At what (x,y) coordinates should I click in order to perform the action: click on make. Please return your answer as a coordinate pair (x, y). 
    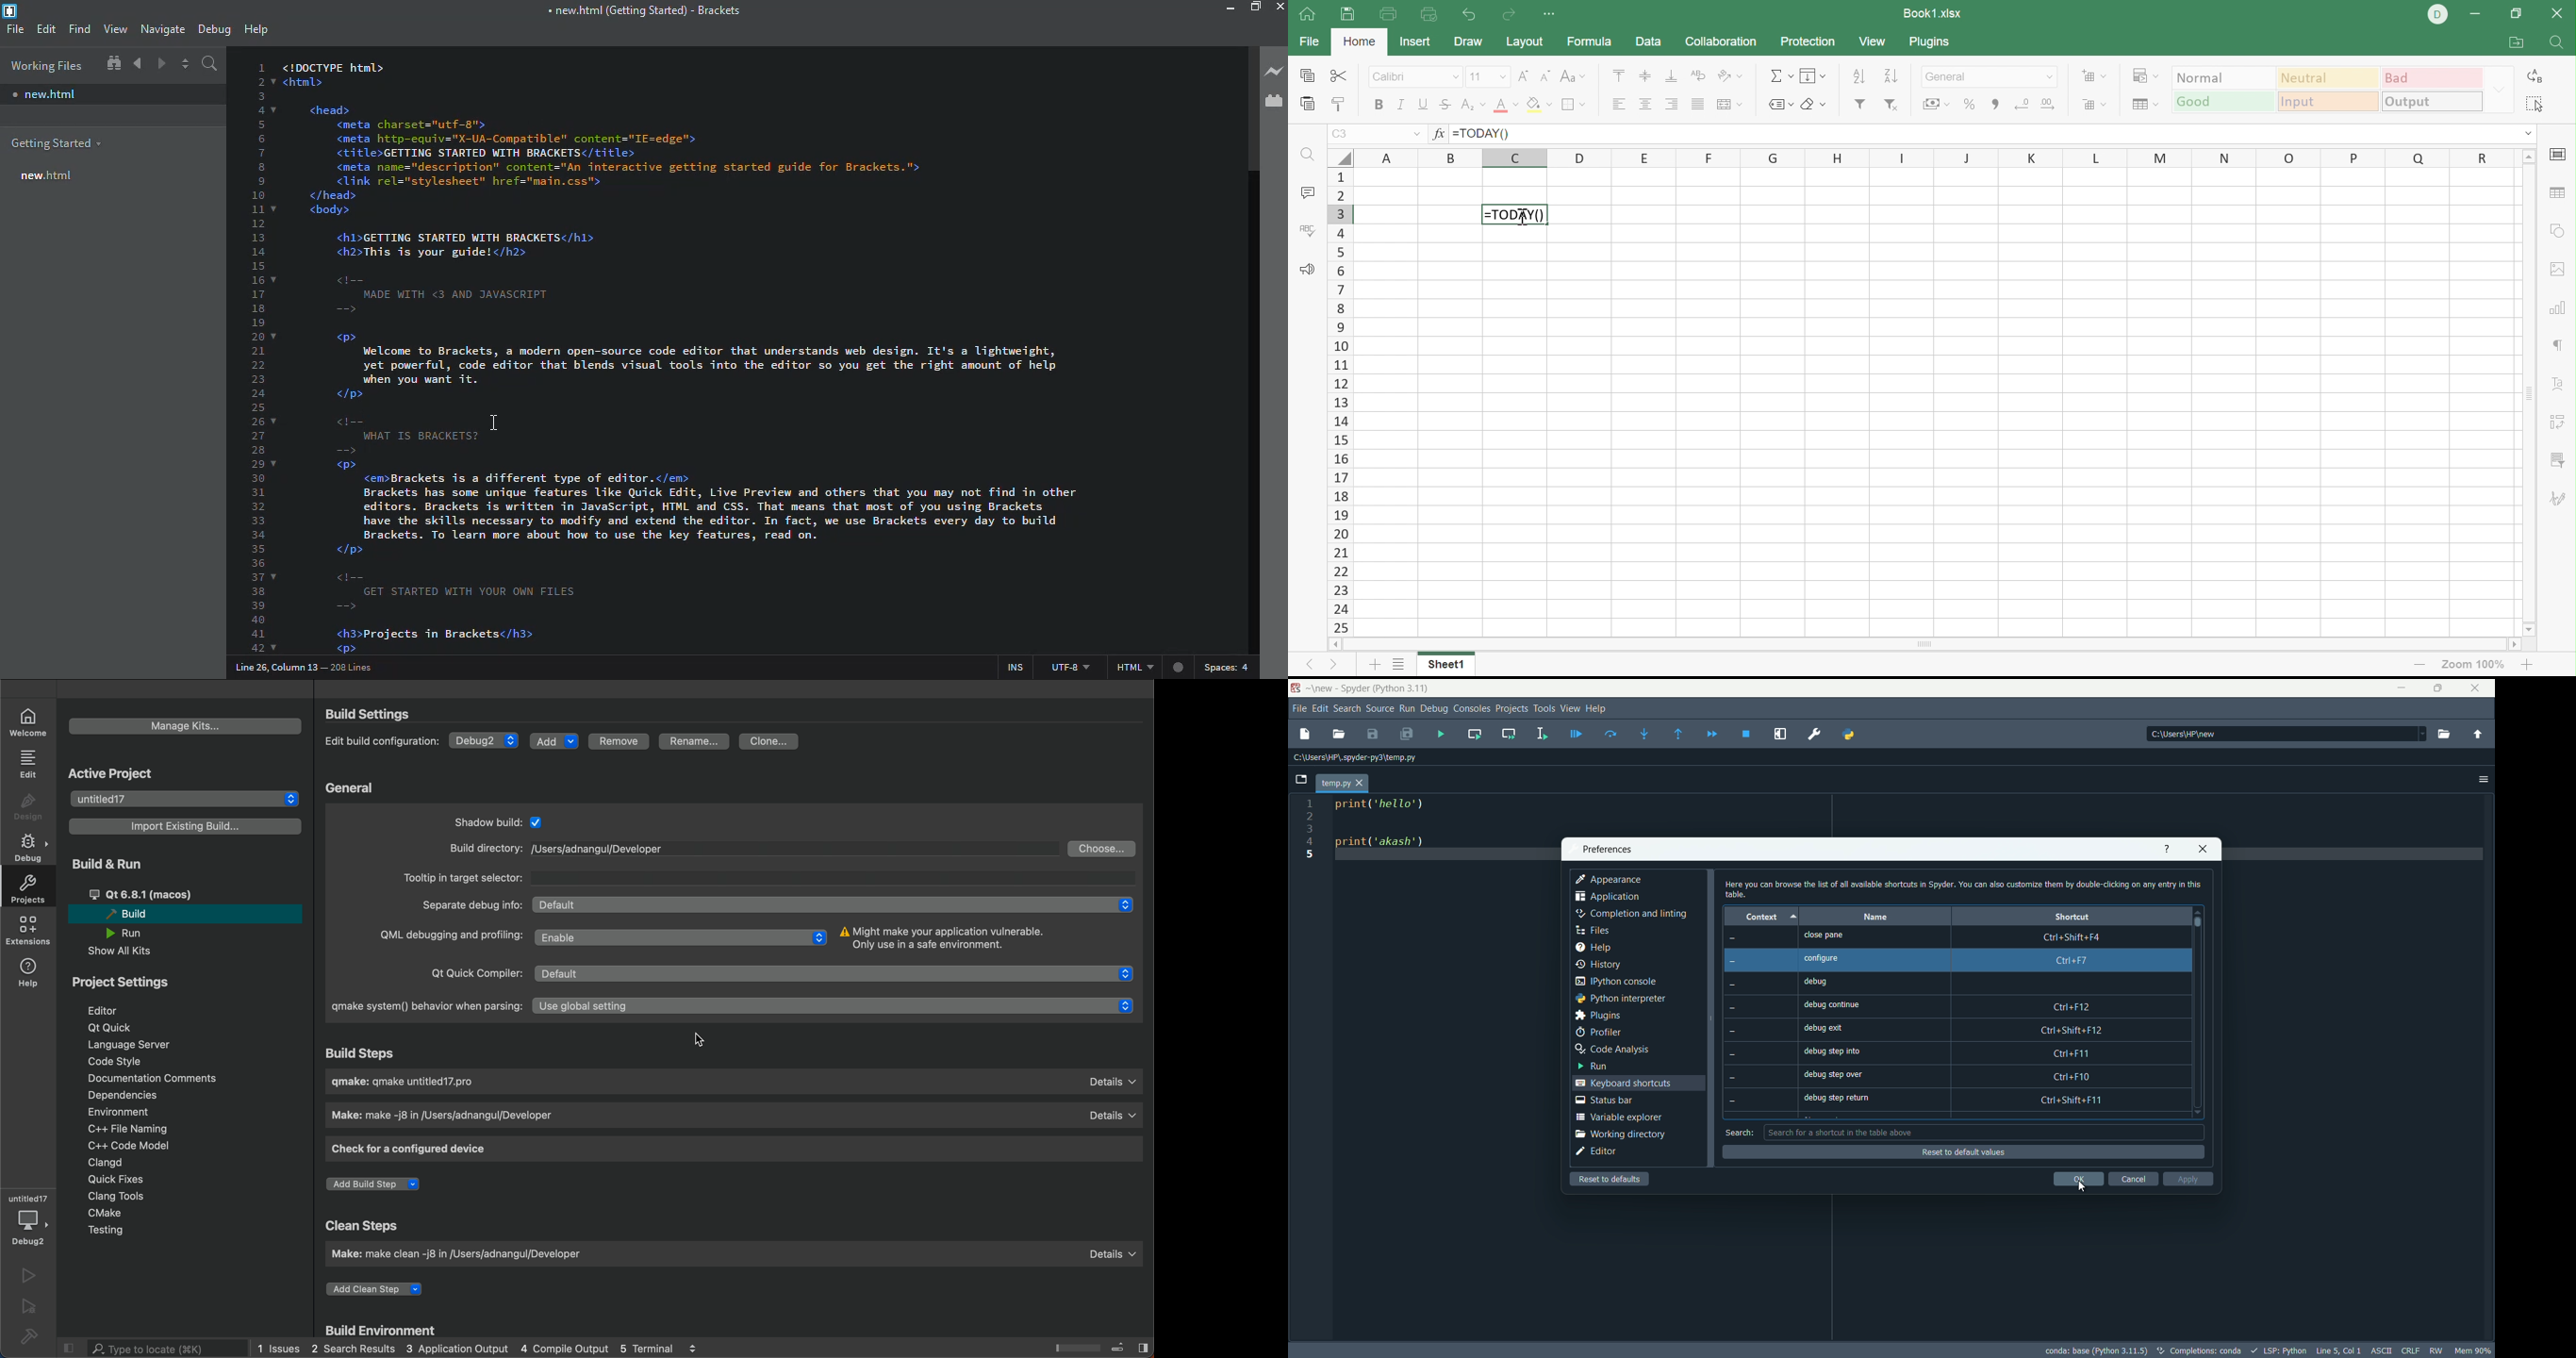
    Looking at the image, I should click on (525, 1116).